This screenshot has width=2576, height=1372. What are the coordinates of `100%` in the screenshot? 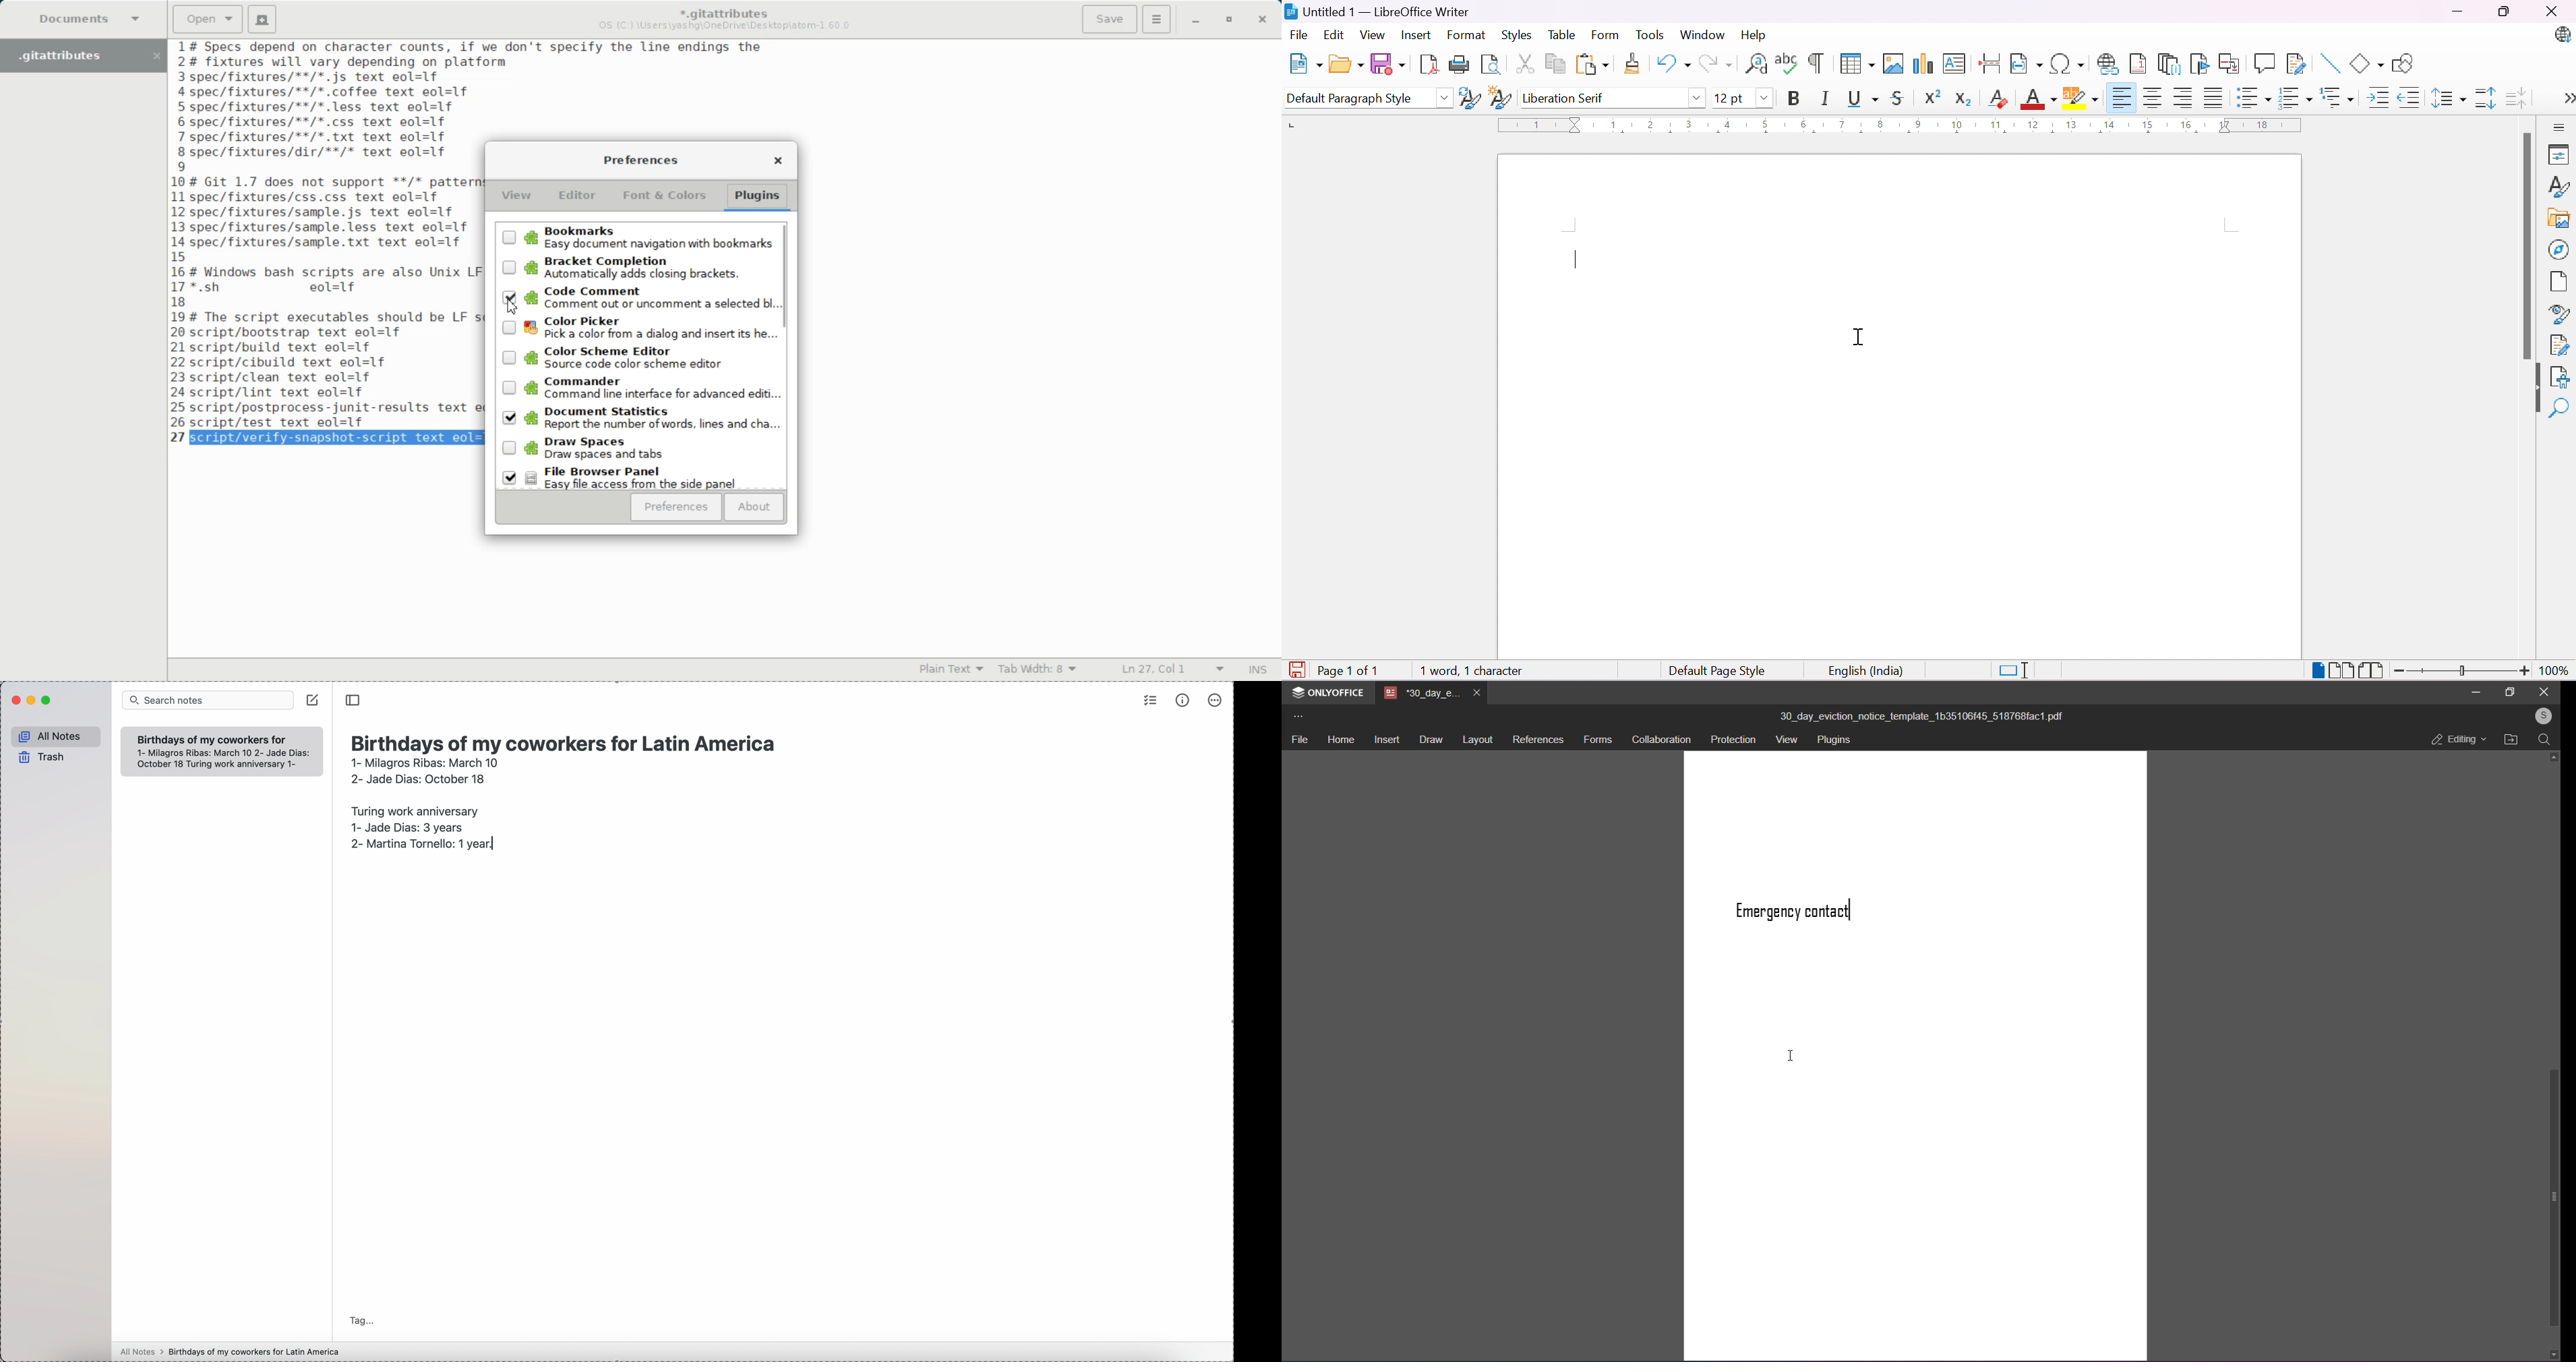 It's located at (2556, 673).